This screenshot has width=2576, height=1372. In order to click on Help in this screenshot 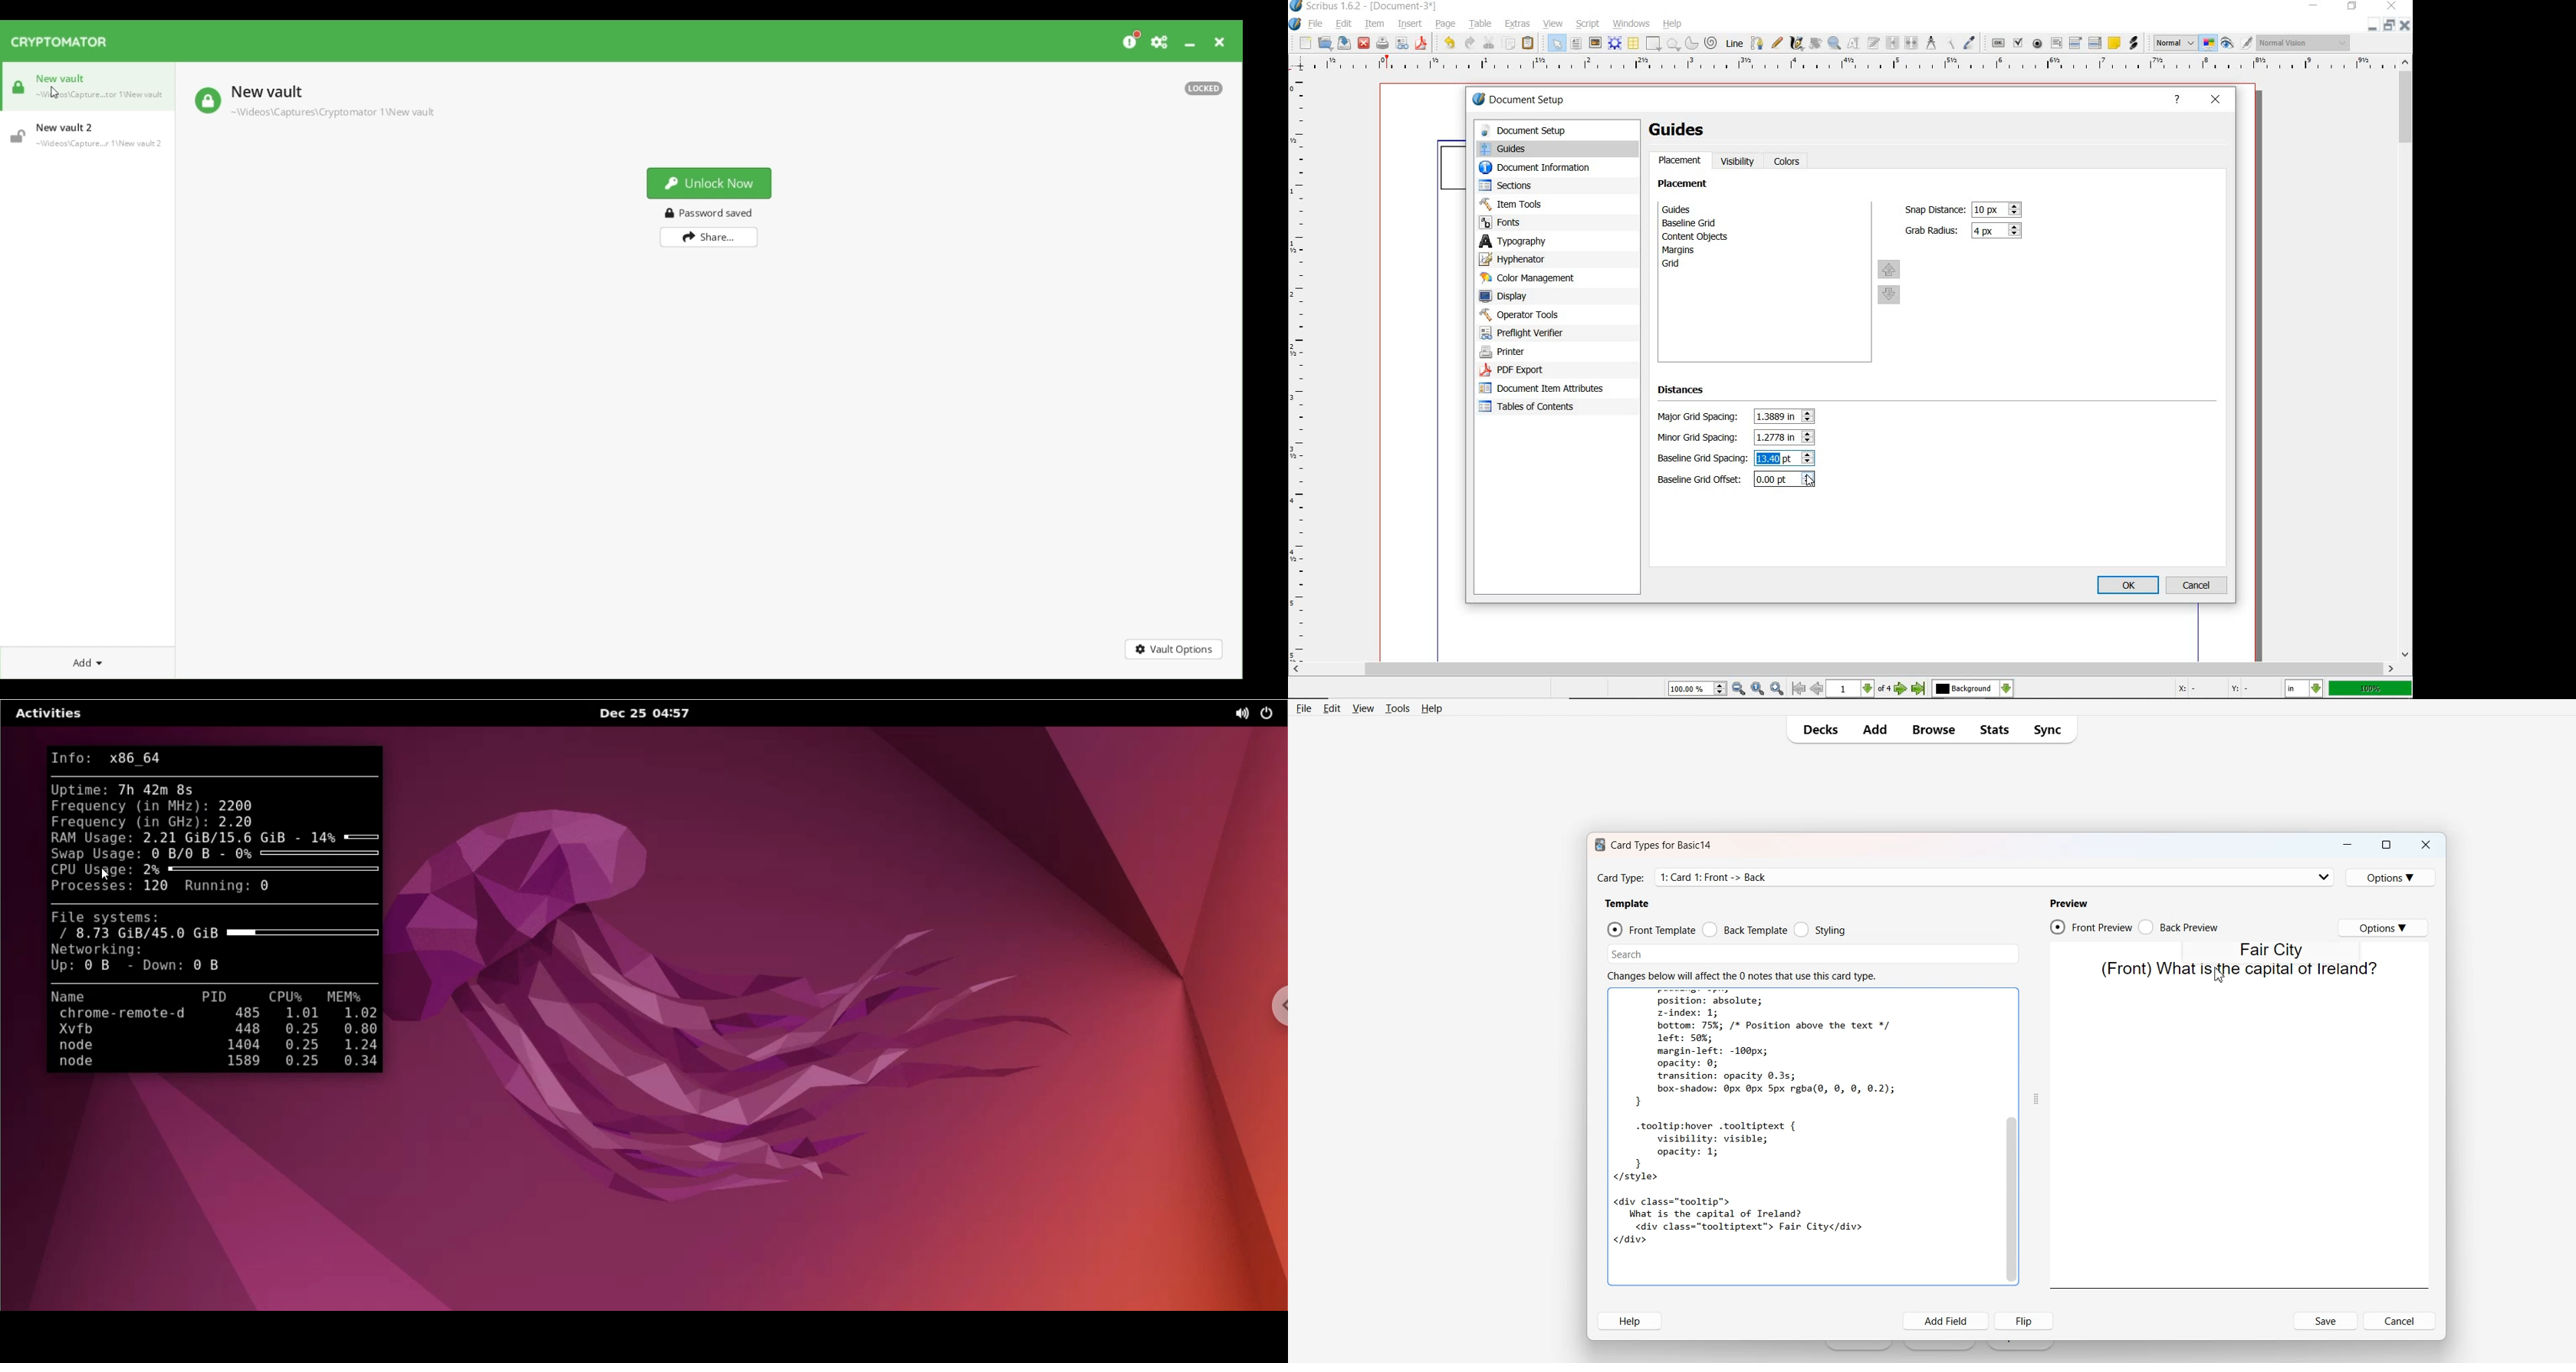, I will do `click(1432, 709)`.